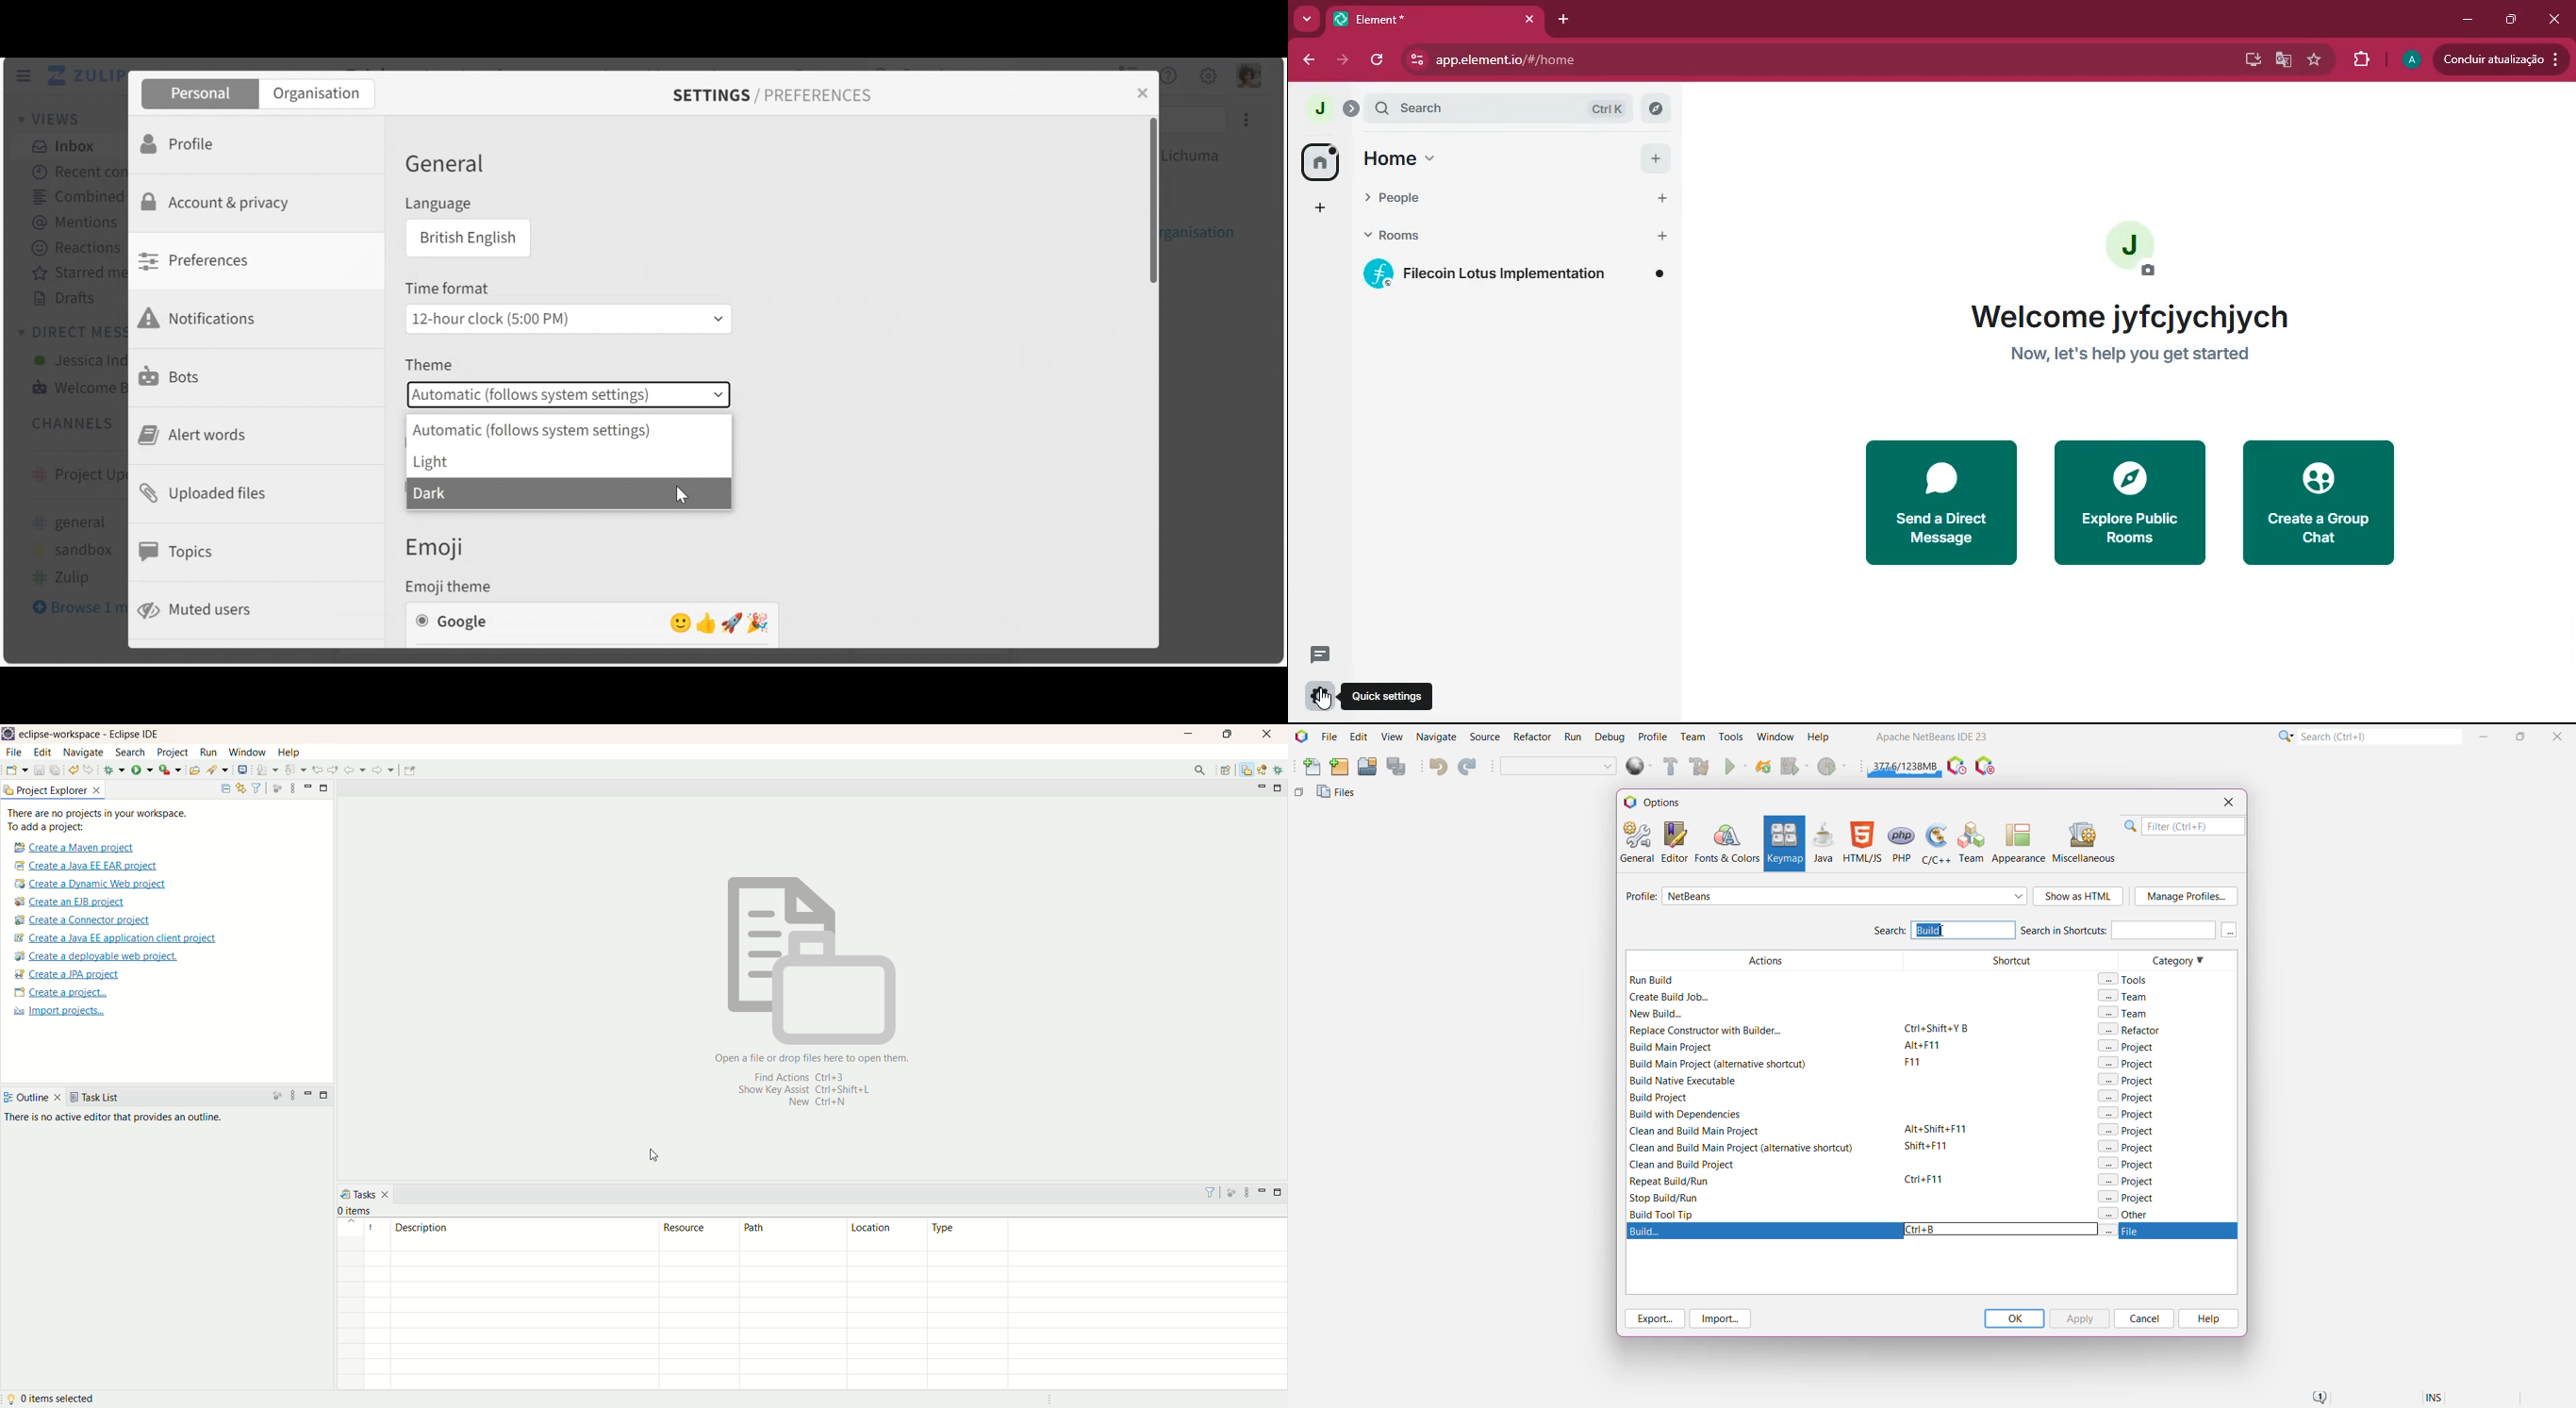  I want to click on open a terminal, so click(243, 769).